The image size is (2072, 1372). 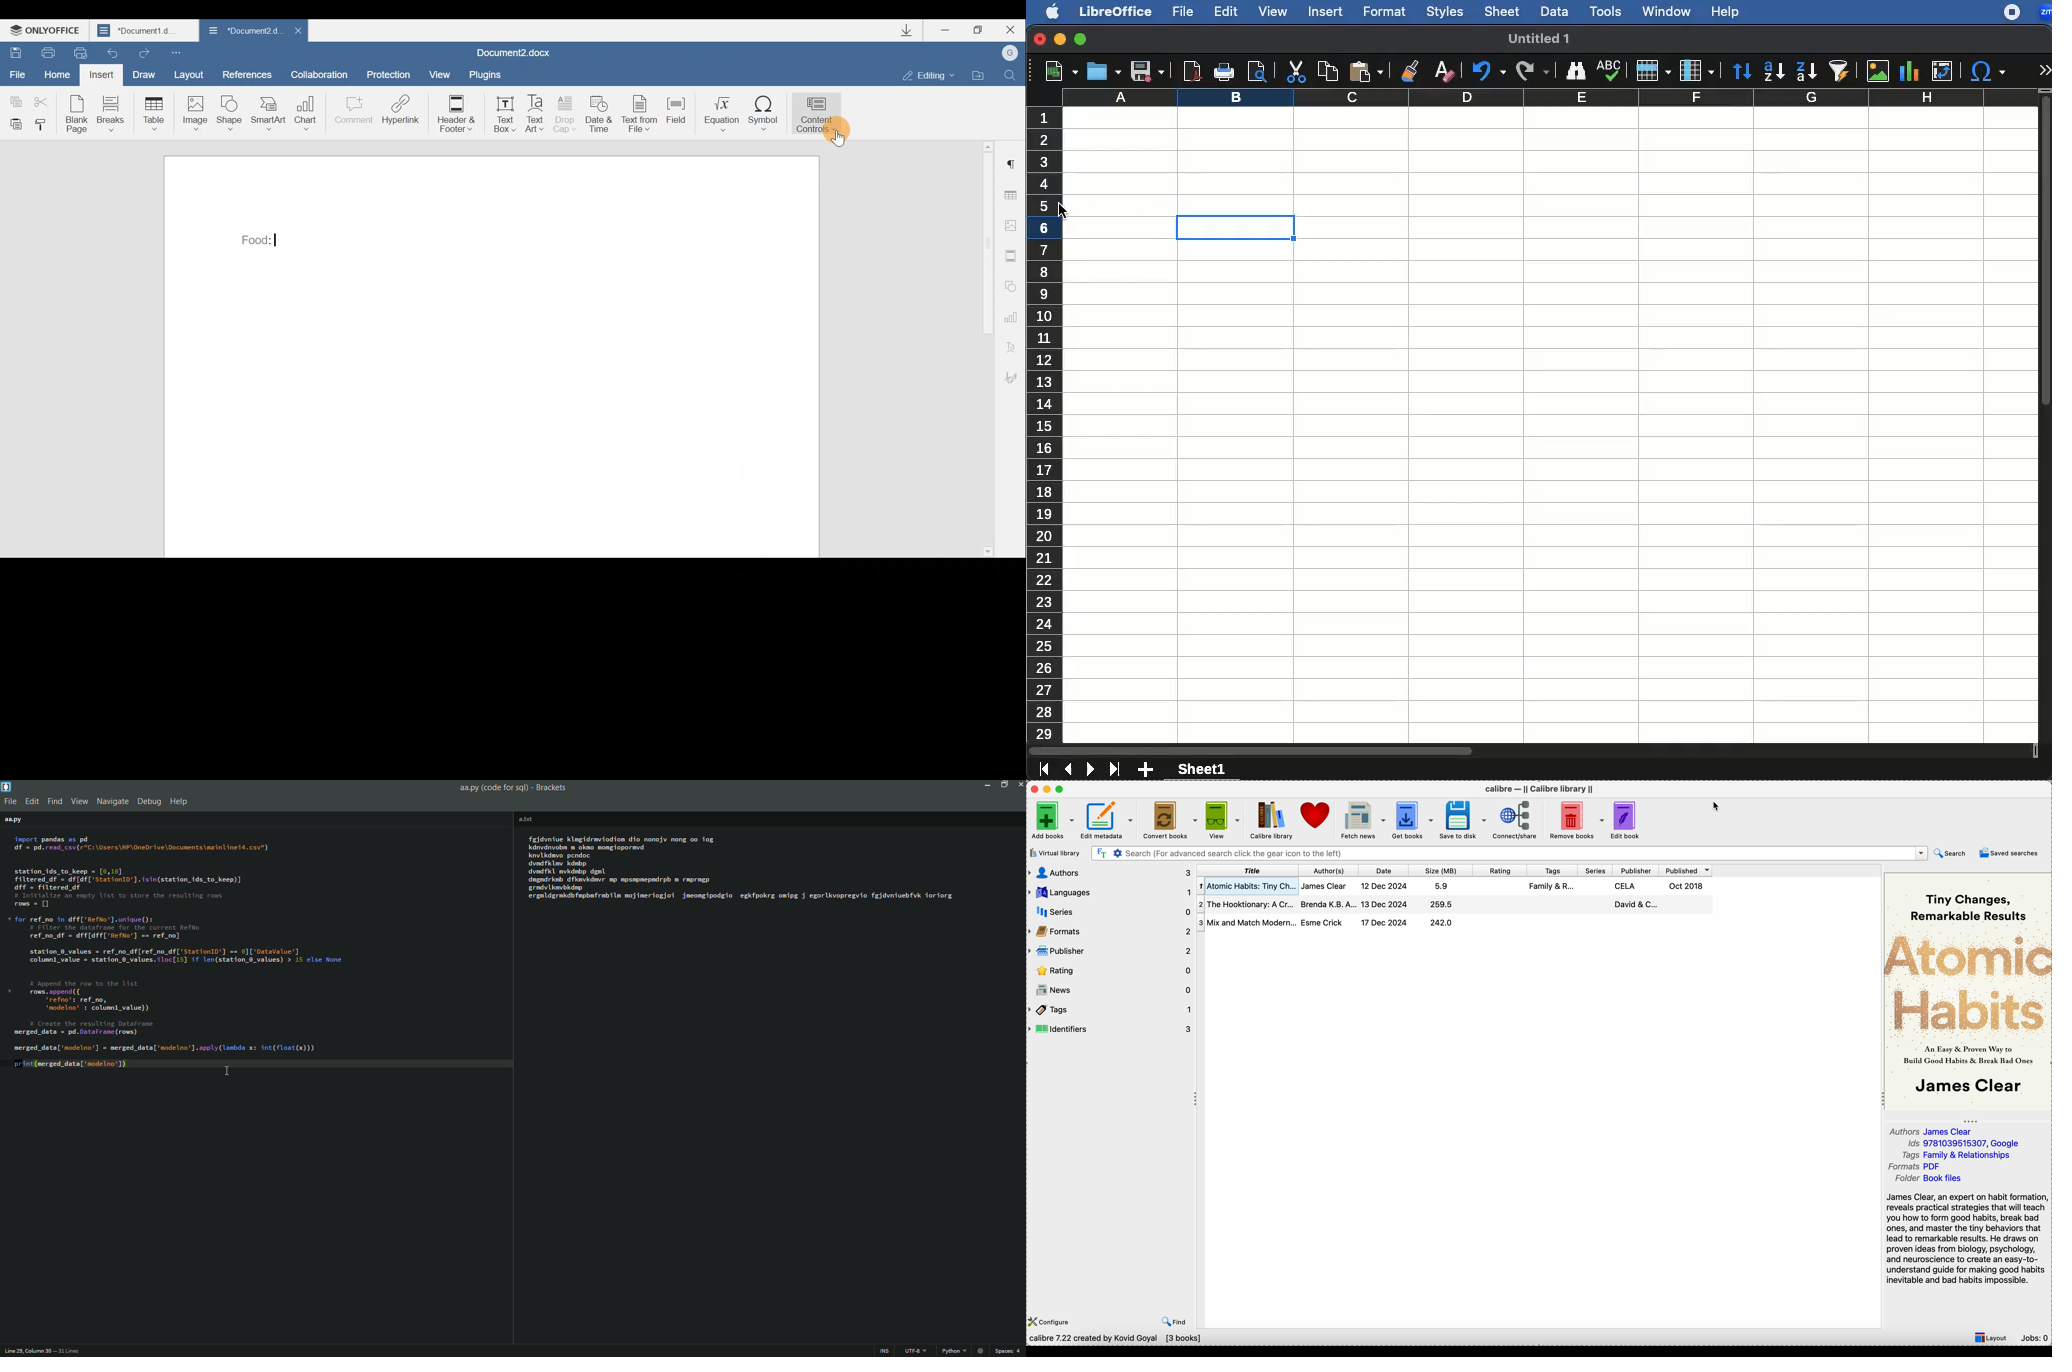 What do you see at coordinates (1443, 886) in the screenshot?
I see `5.9` at bounding box center [1443, 886].